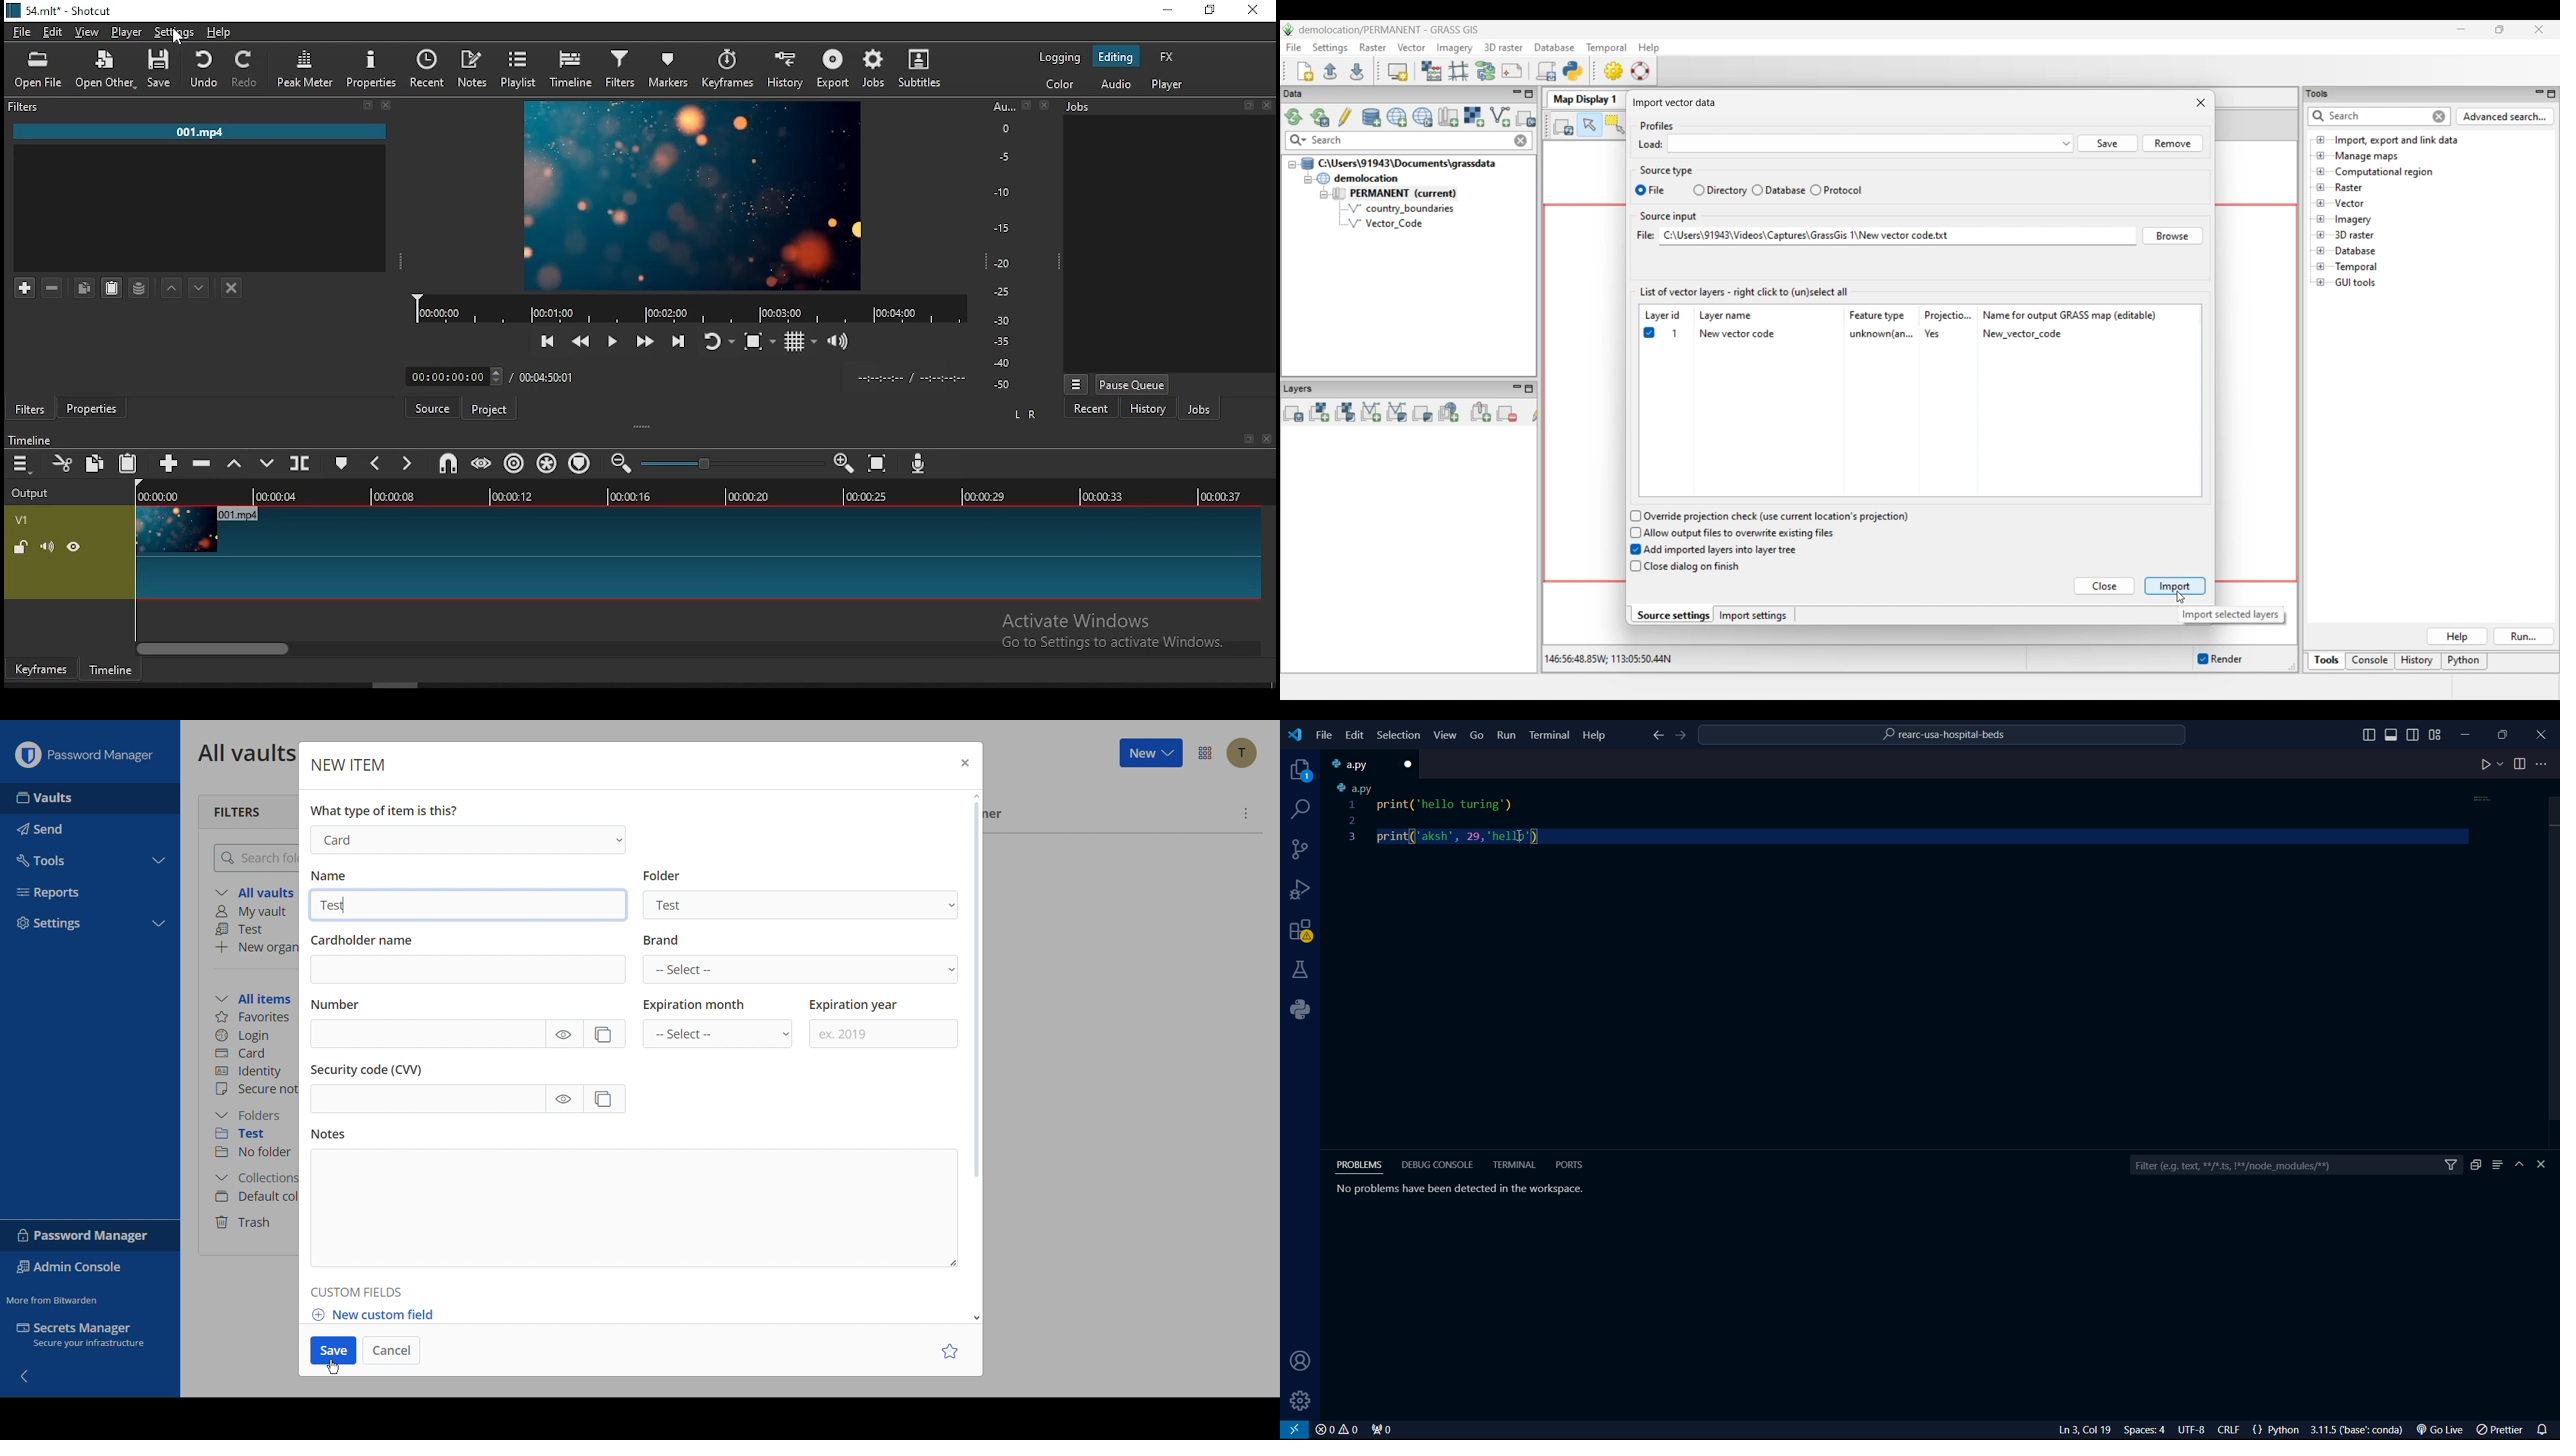  What do you see at coordinates (1943, 737) in the screenshot?
I see `rearc-usa-hospital-beds` at bounding box center [1943, 737].